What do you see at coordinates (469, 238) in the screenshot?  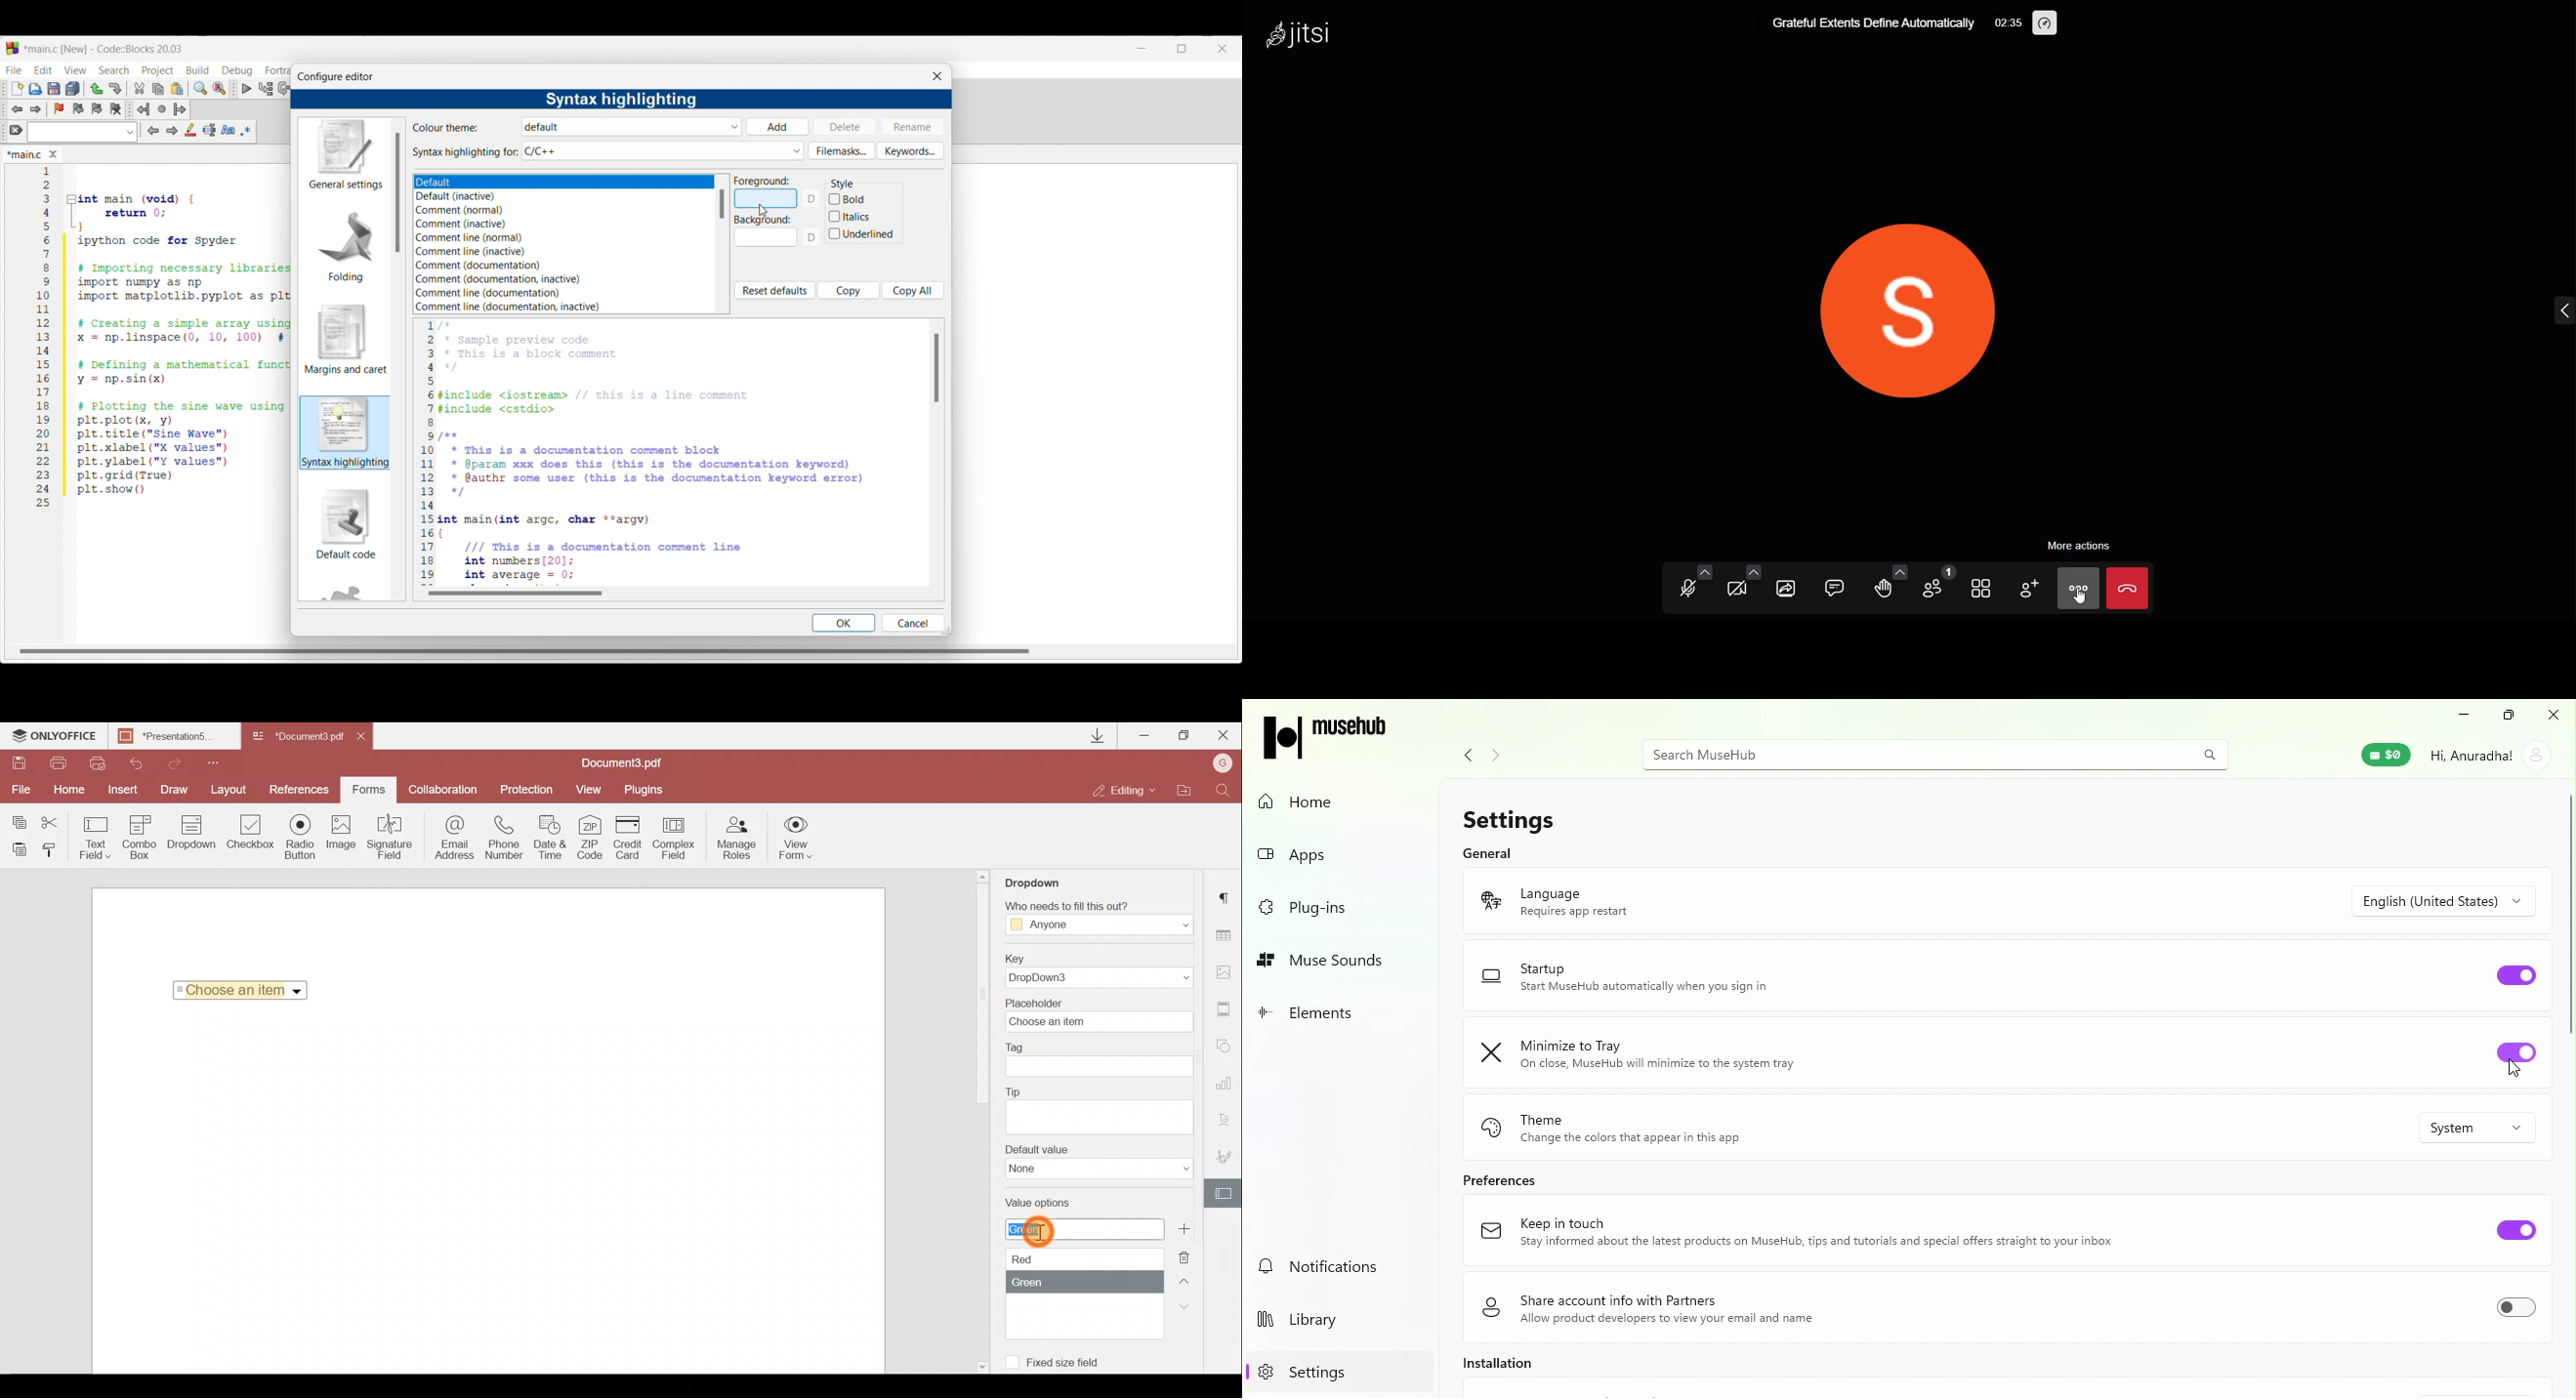 I see `Comment line (normal)` at bounding box center [469, 238].